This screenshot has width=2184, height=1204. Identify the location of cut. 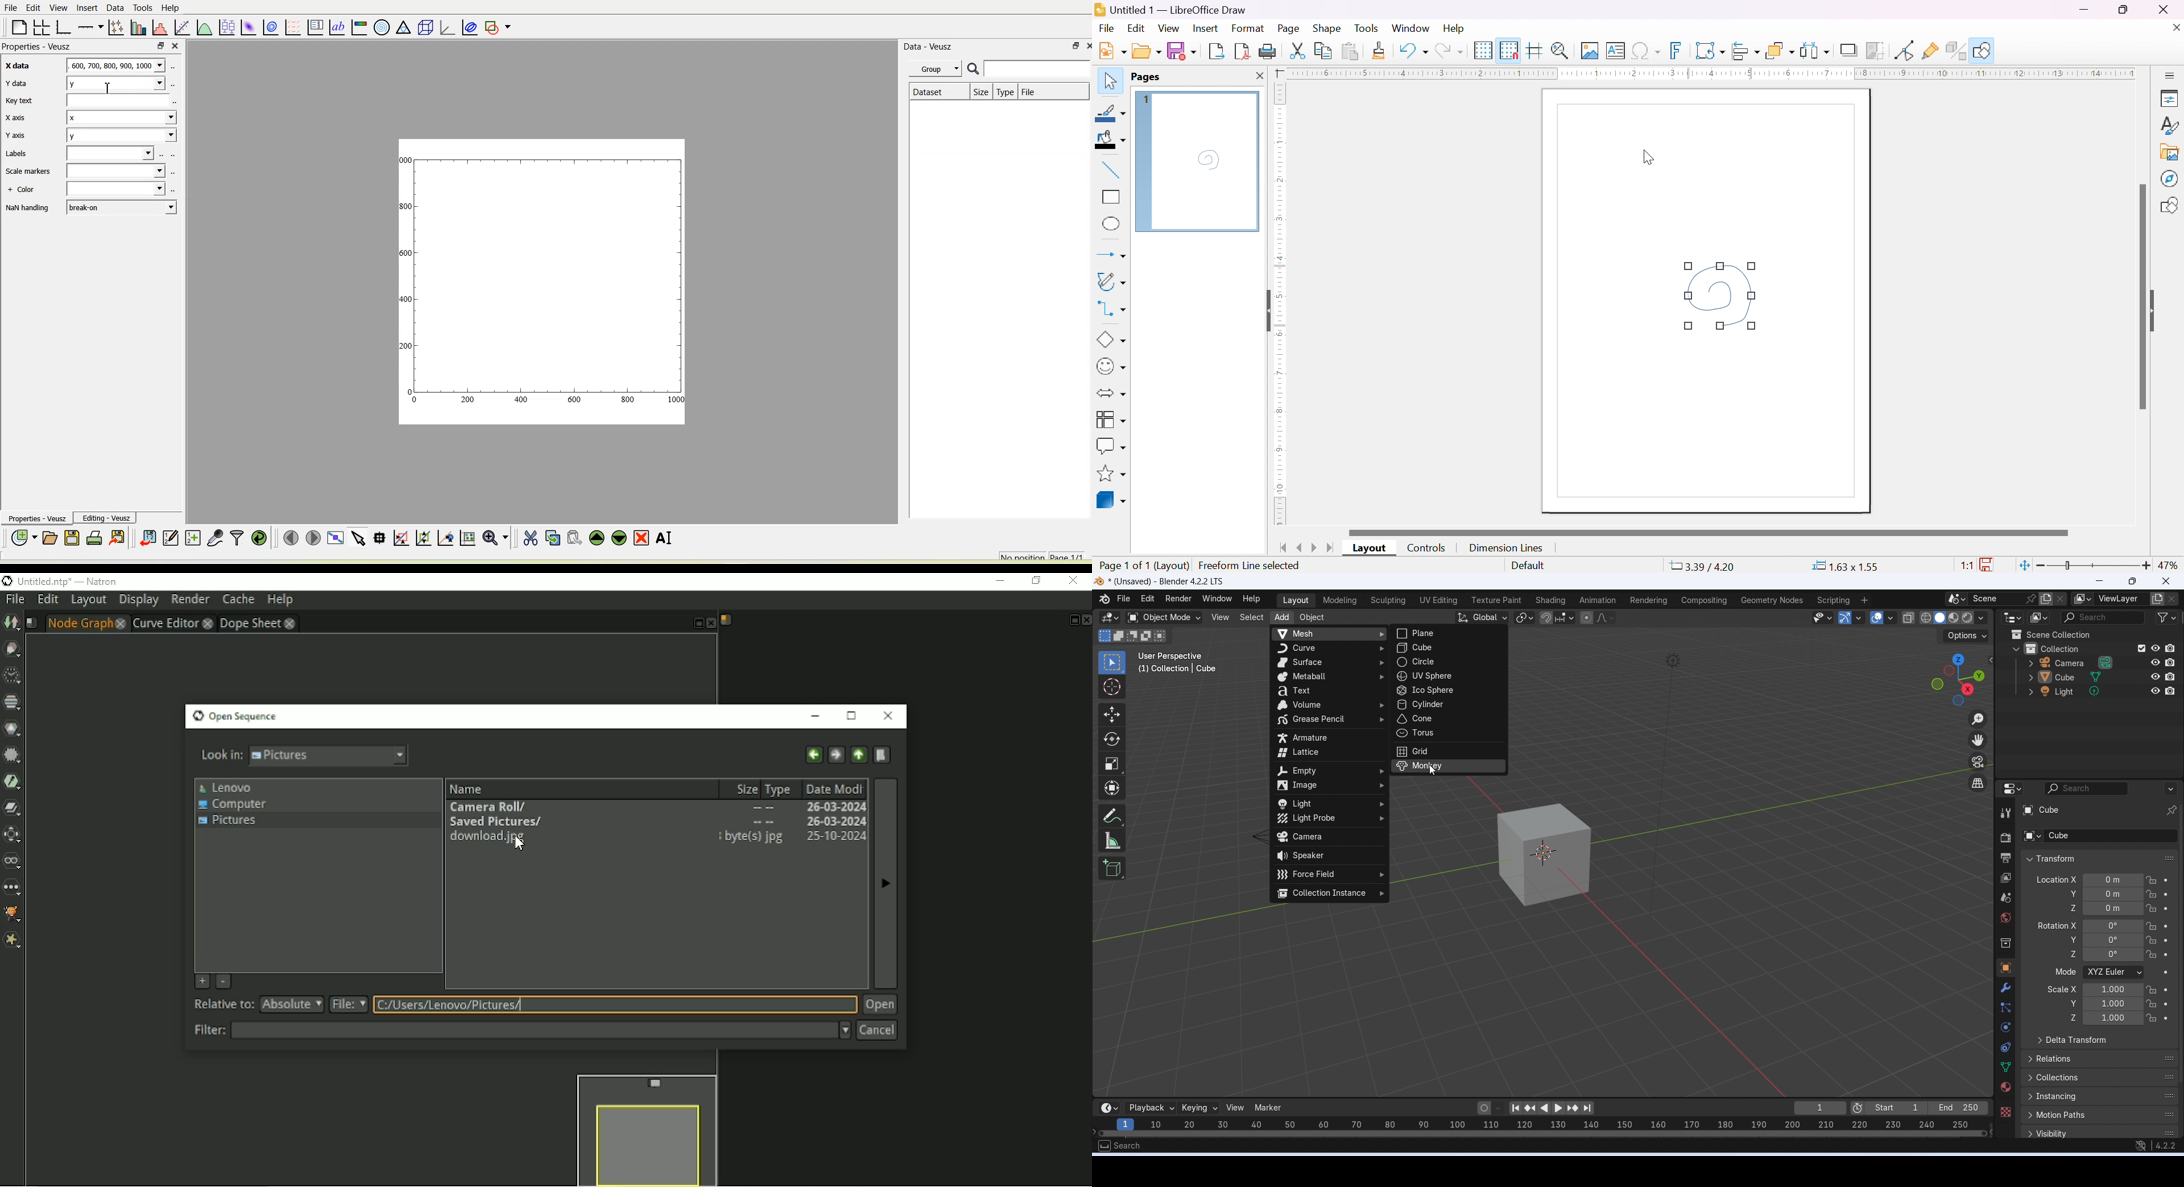
(1299, 51).